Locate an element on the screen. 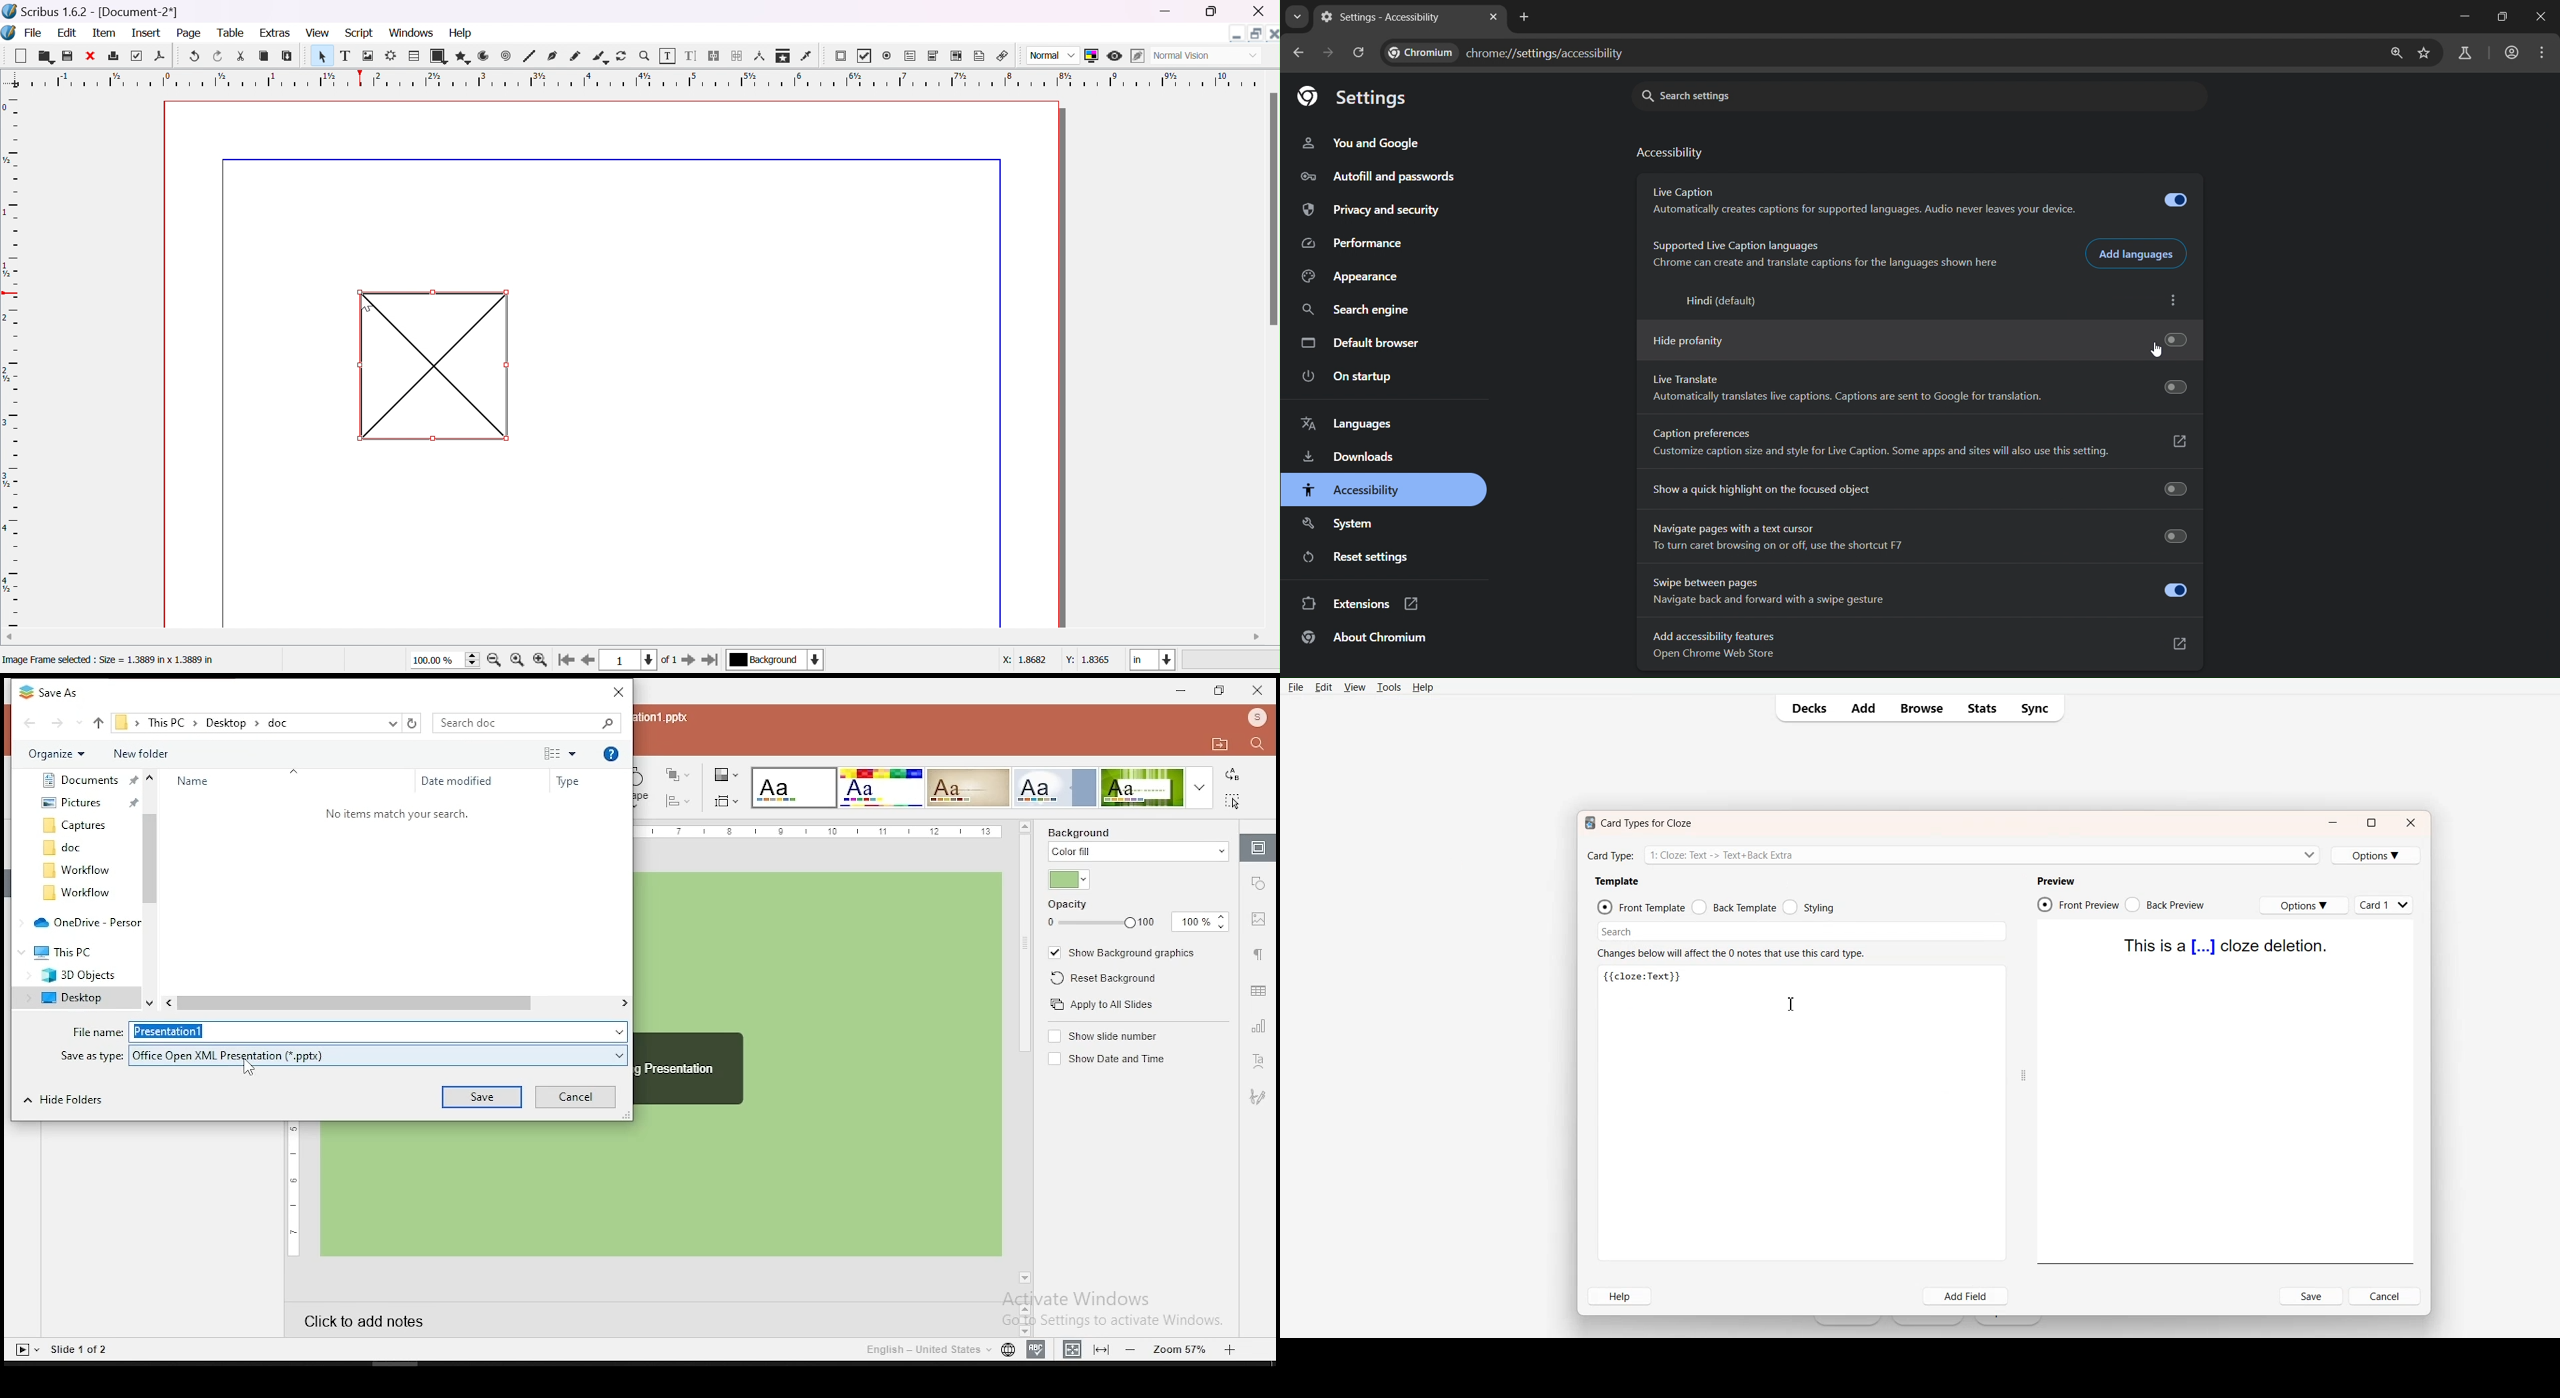  zoom is located at coordinates (2393, 54).